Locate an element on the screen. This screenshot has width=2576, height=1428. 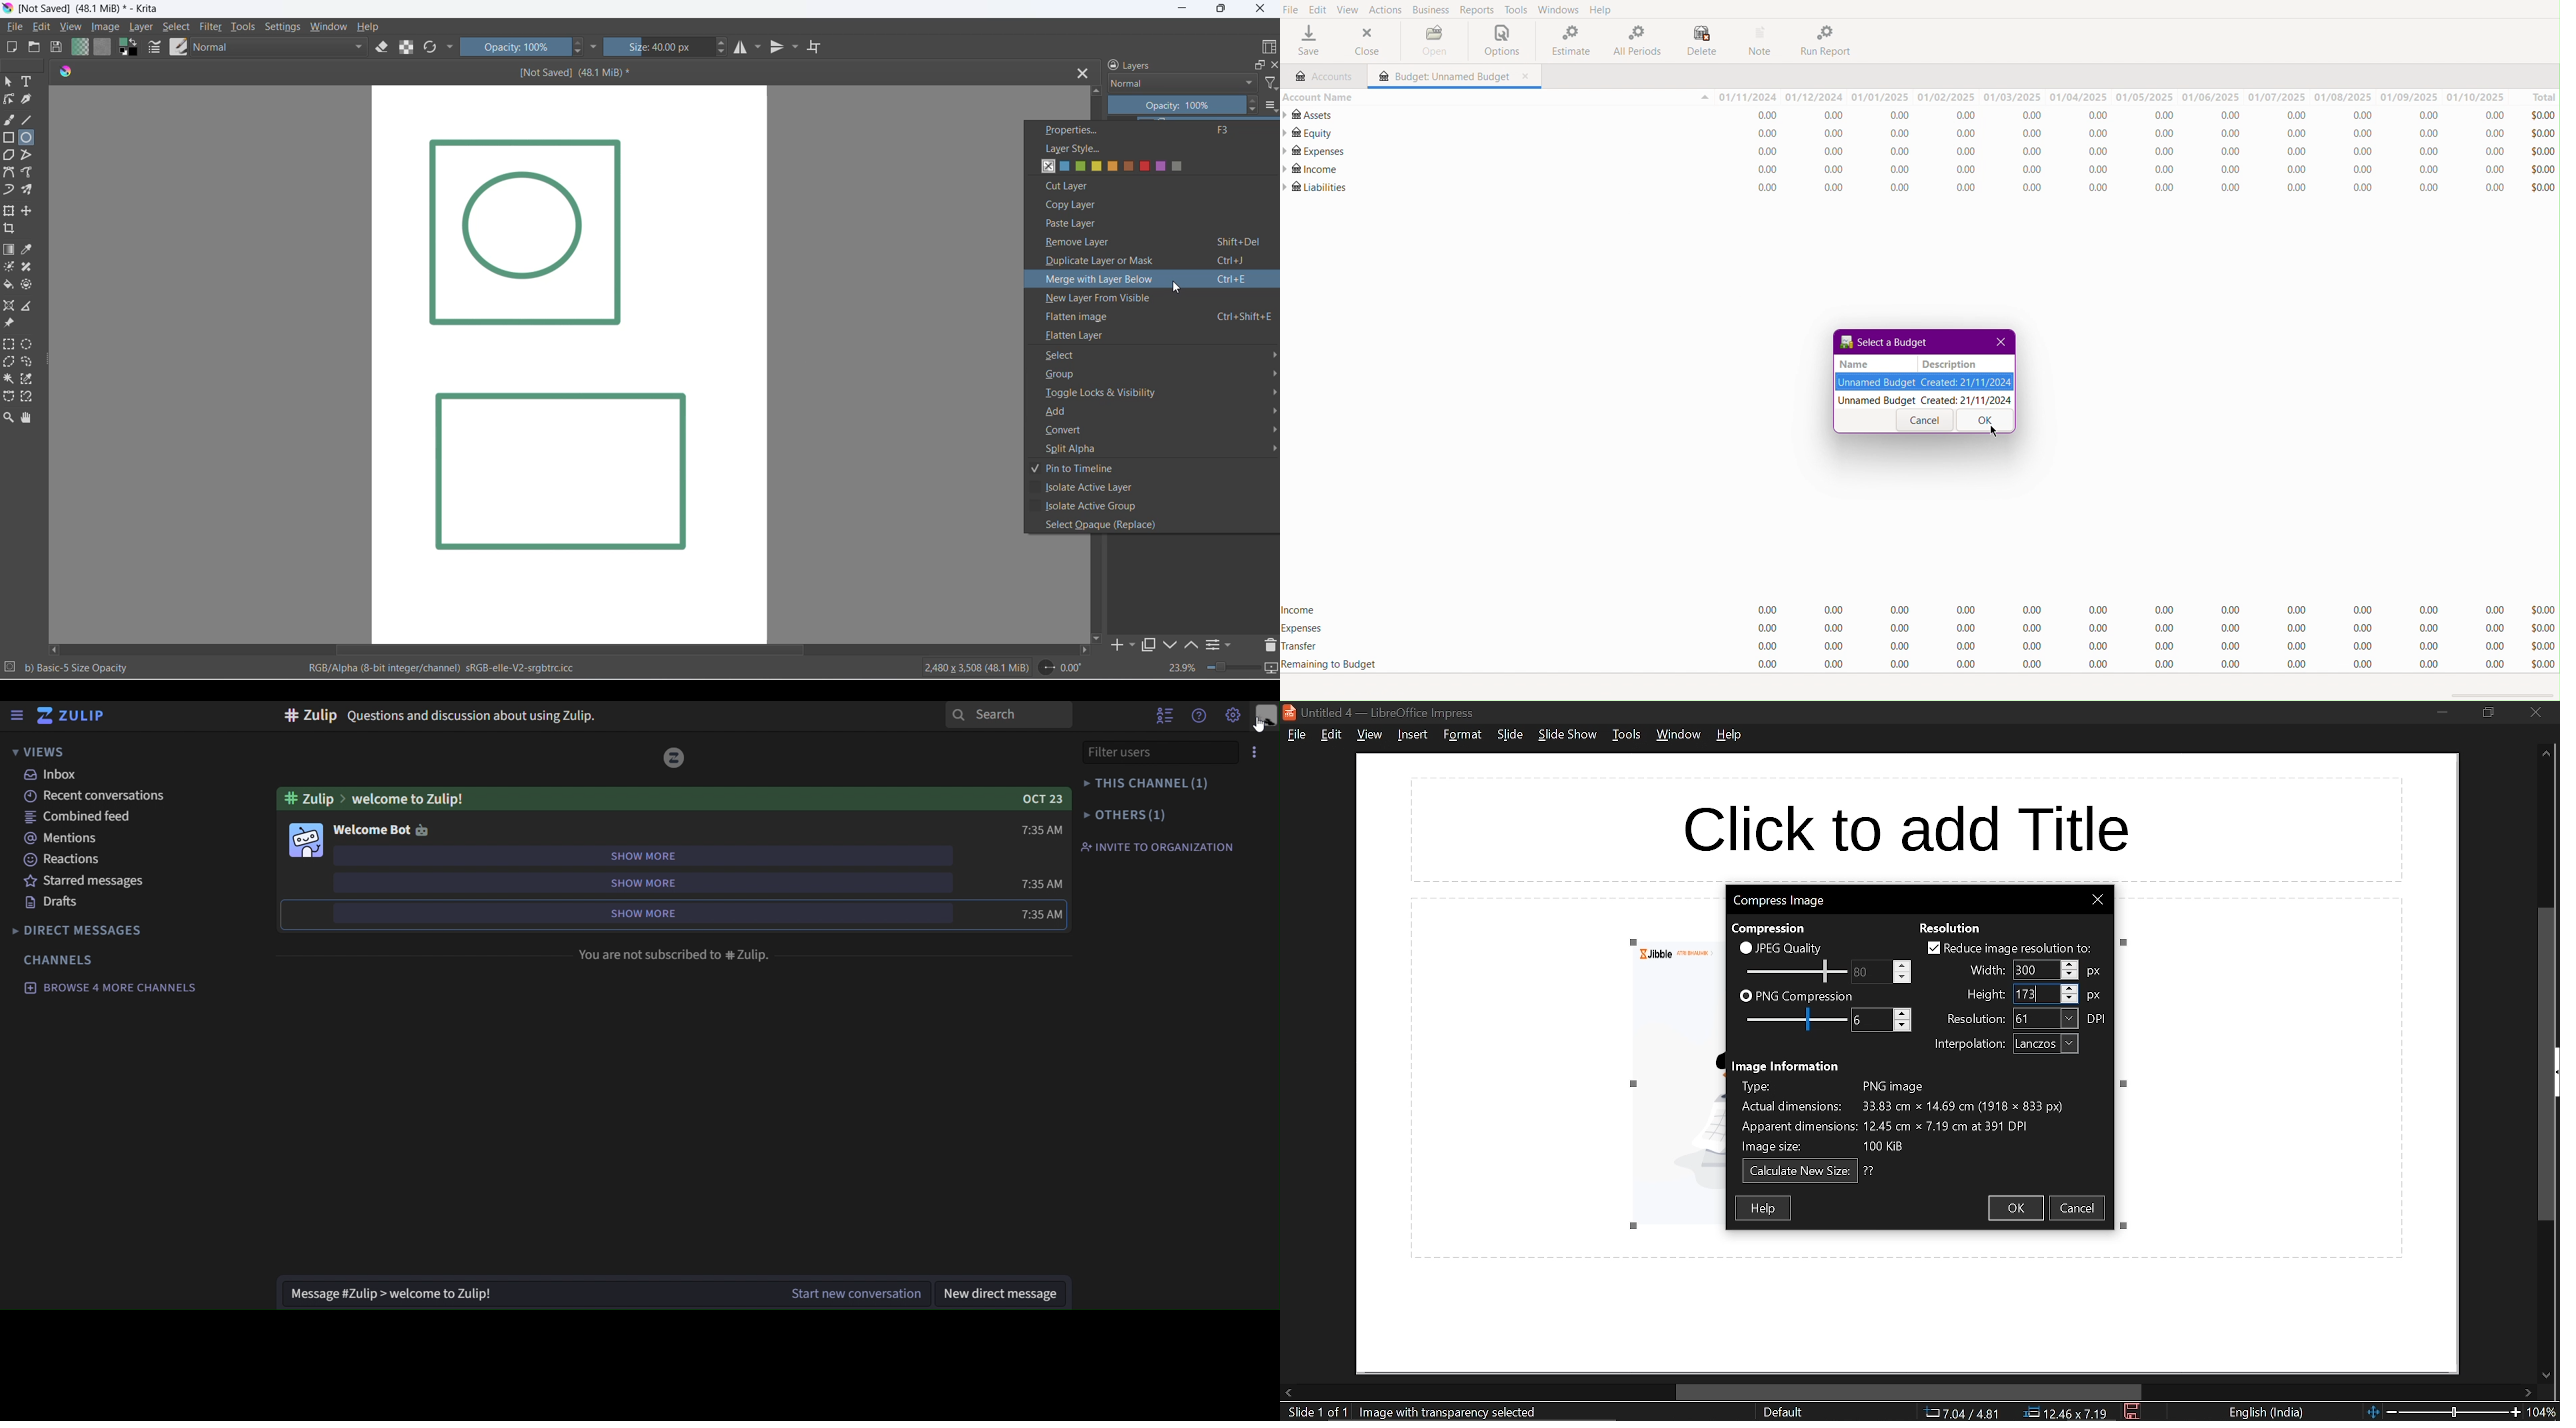
view is located at coordinates (41, 752).